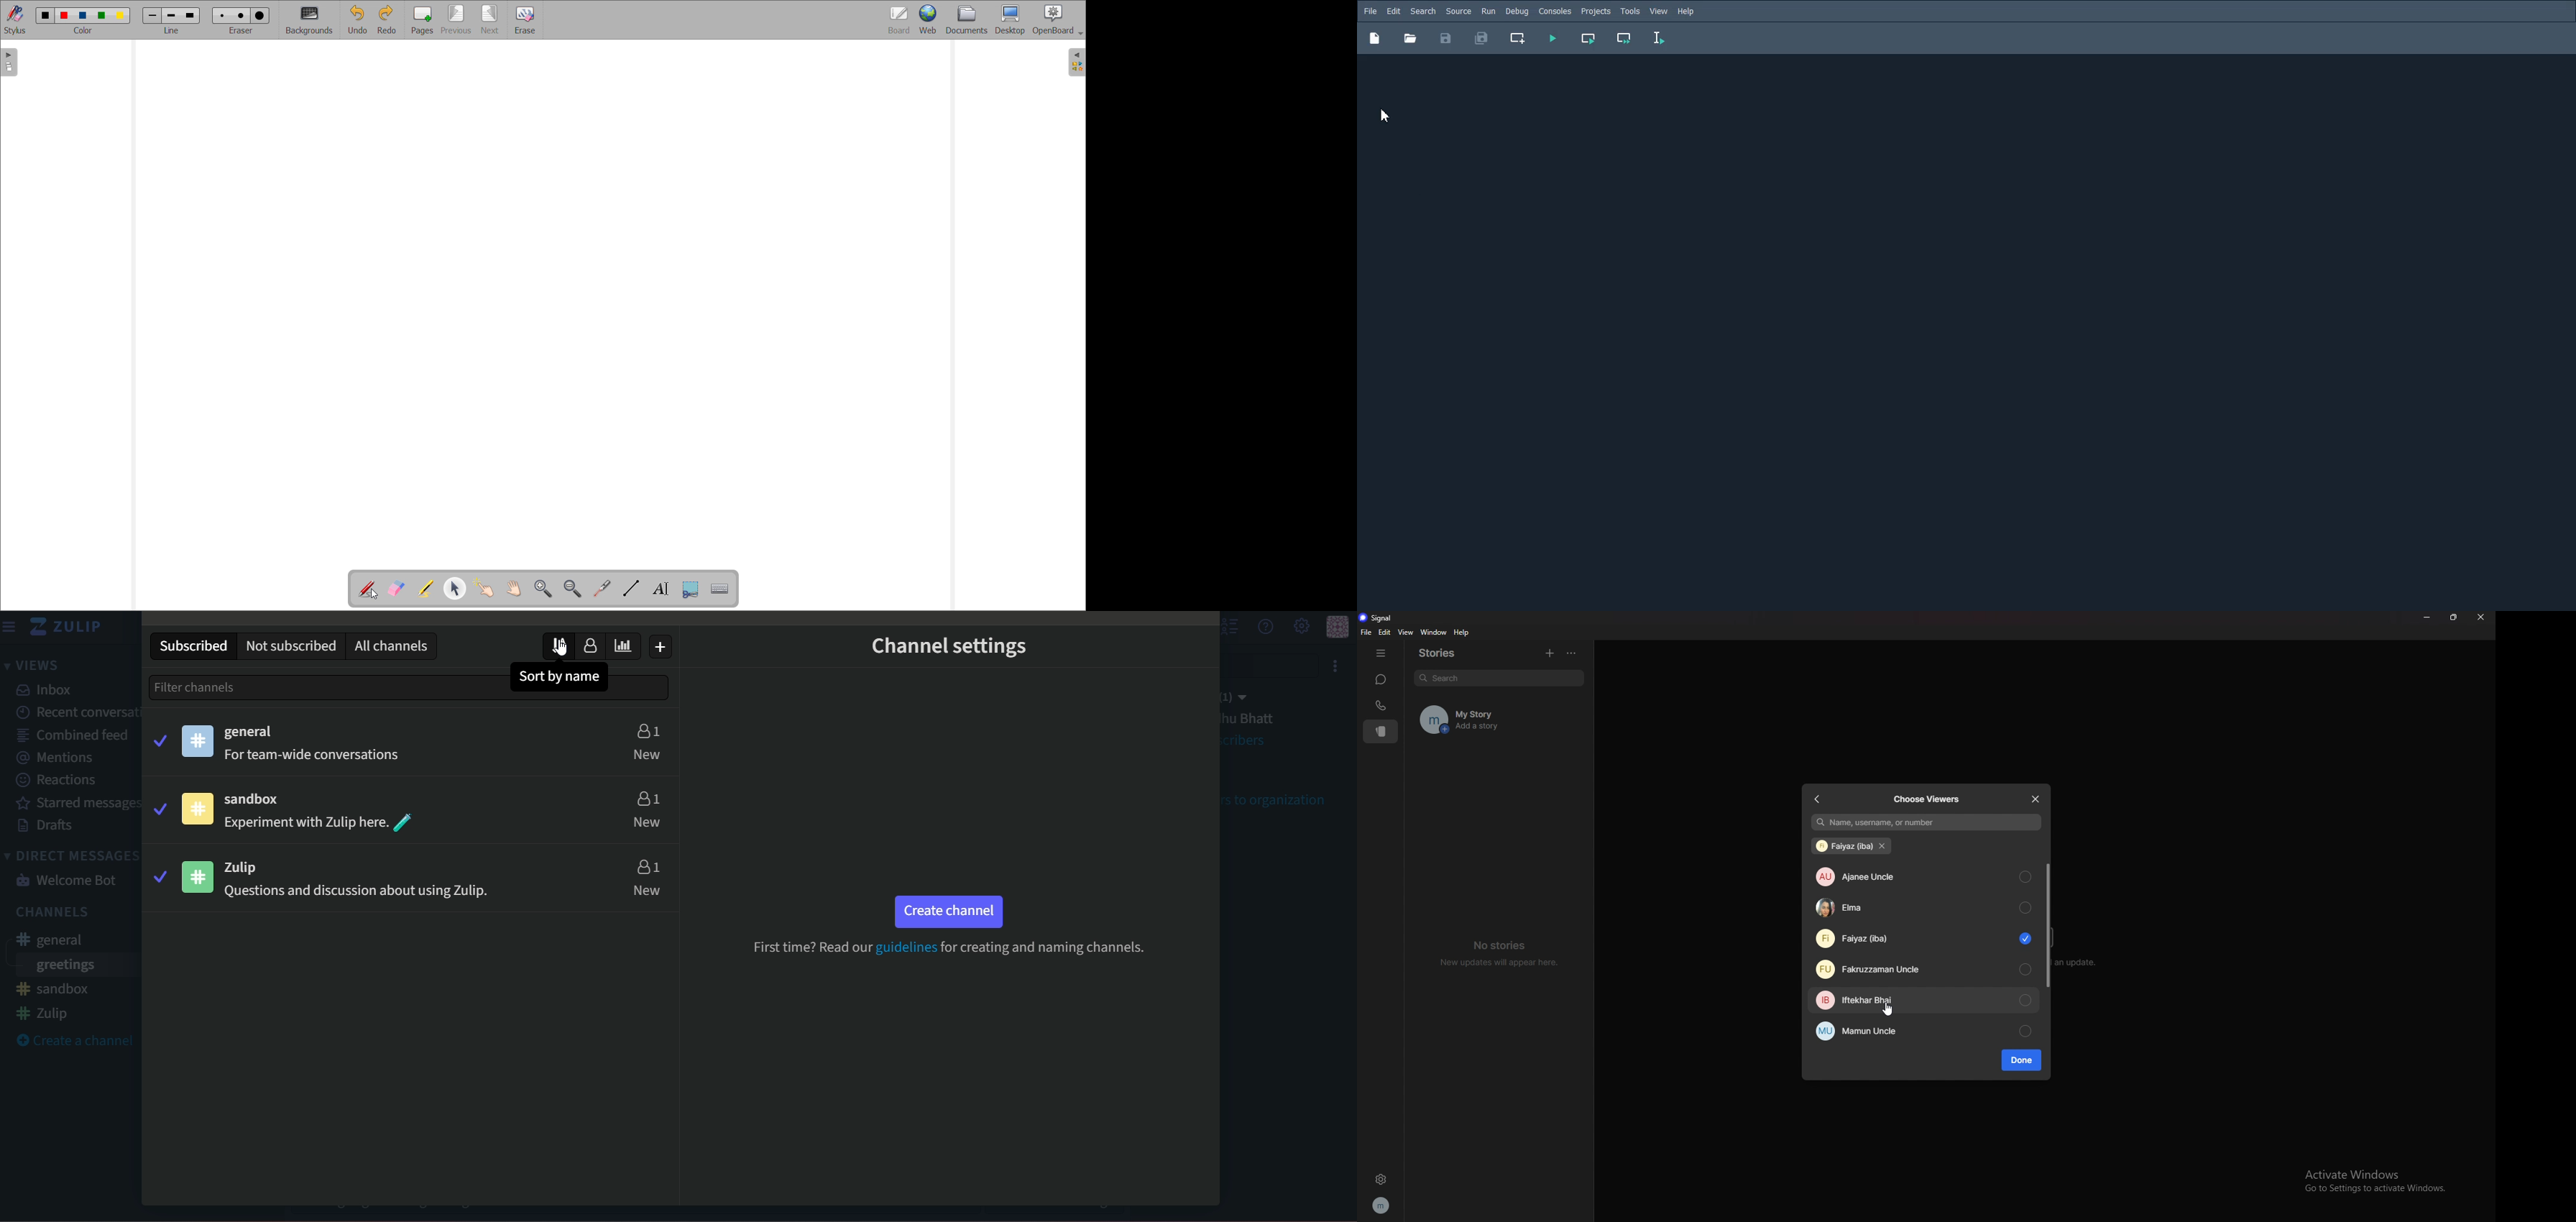  What do you see at coordinates (1923, 971) in the screenshot?
I see `fakruzzaman uncle` at bounding box center [1923, 971].